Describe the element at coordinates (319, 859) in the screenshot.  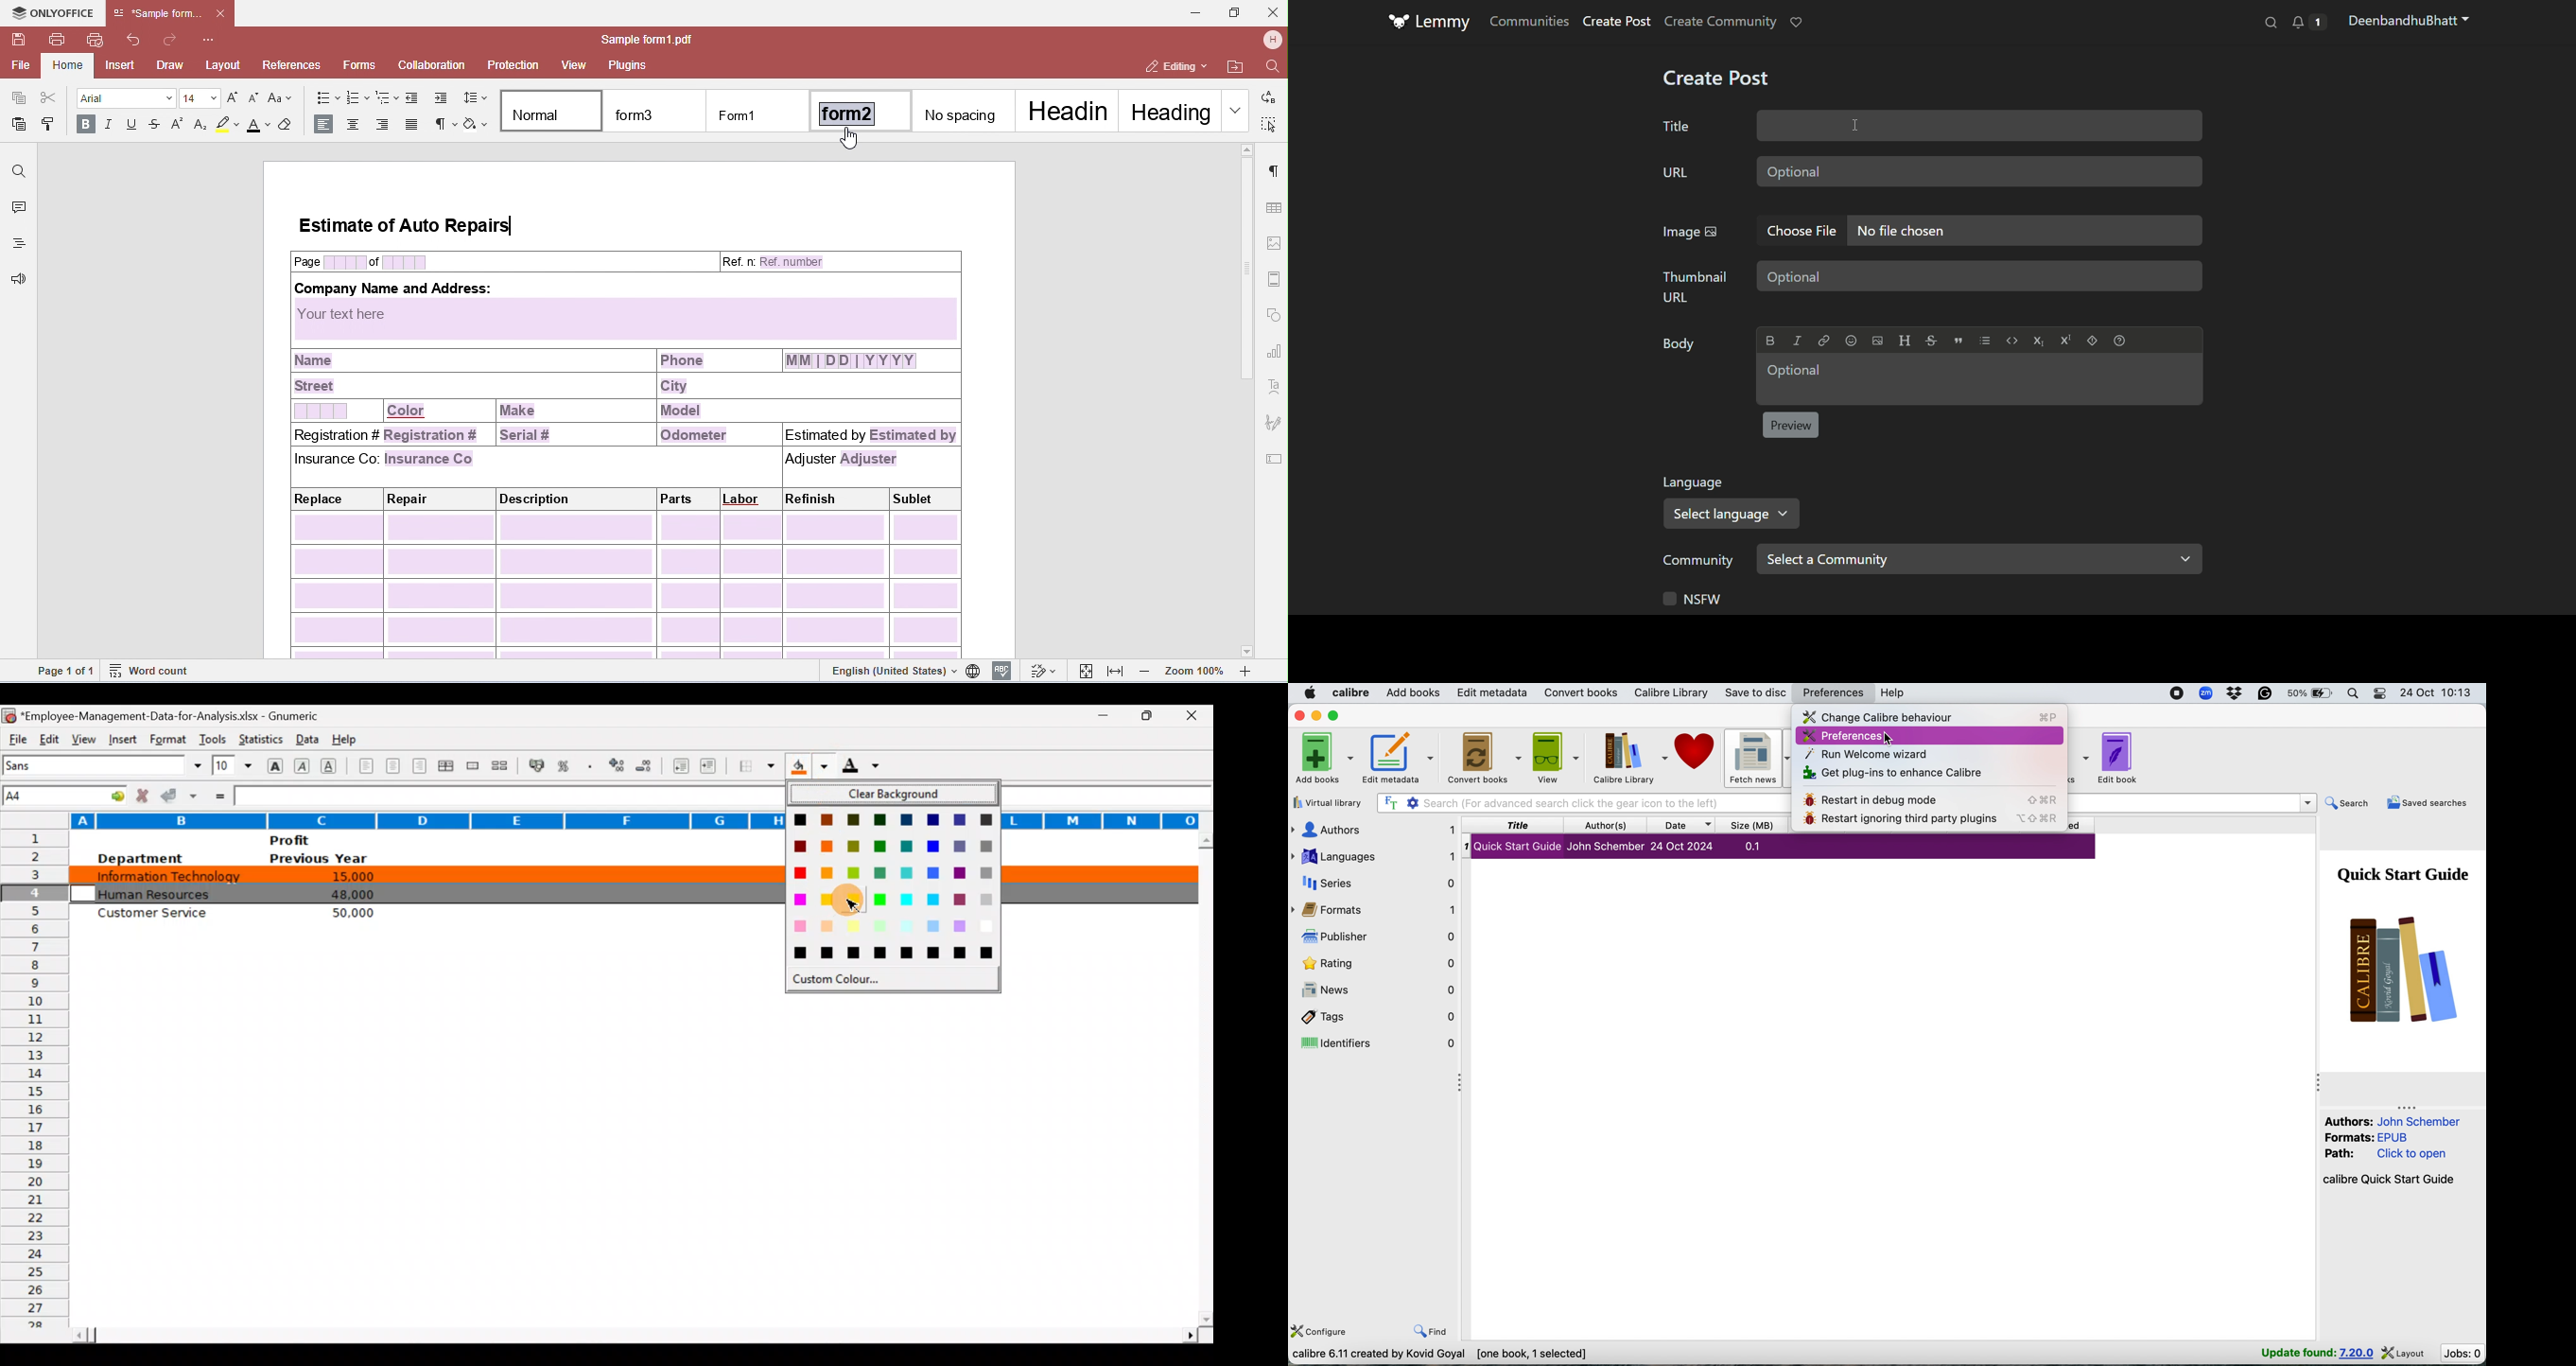
I see `Previous year` at that location.